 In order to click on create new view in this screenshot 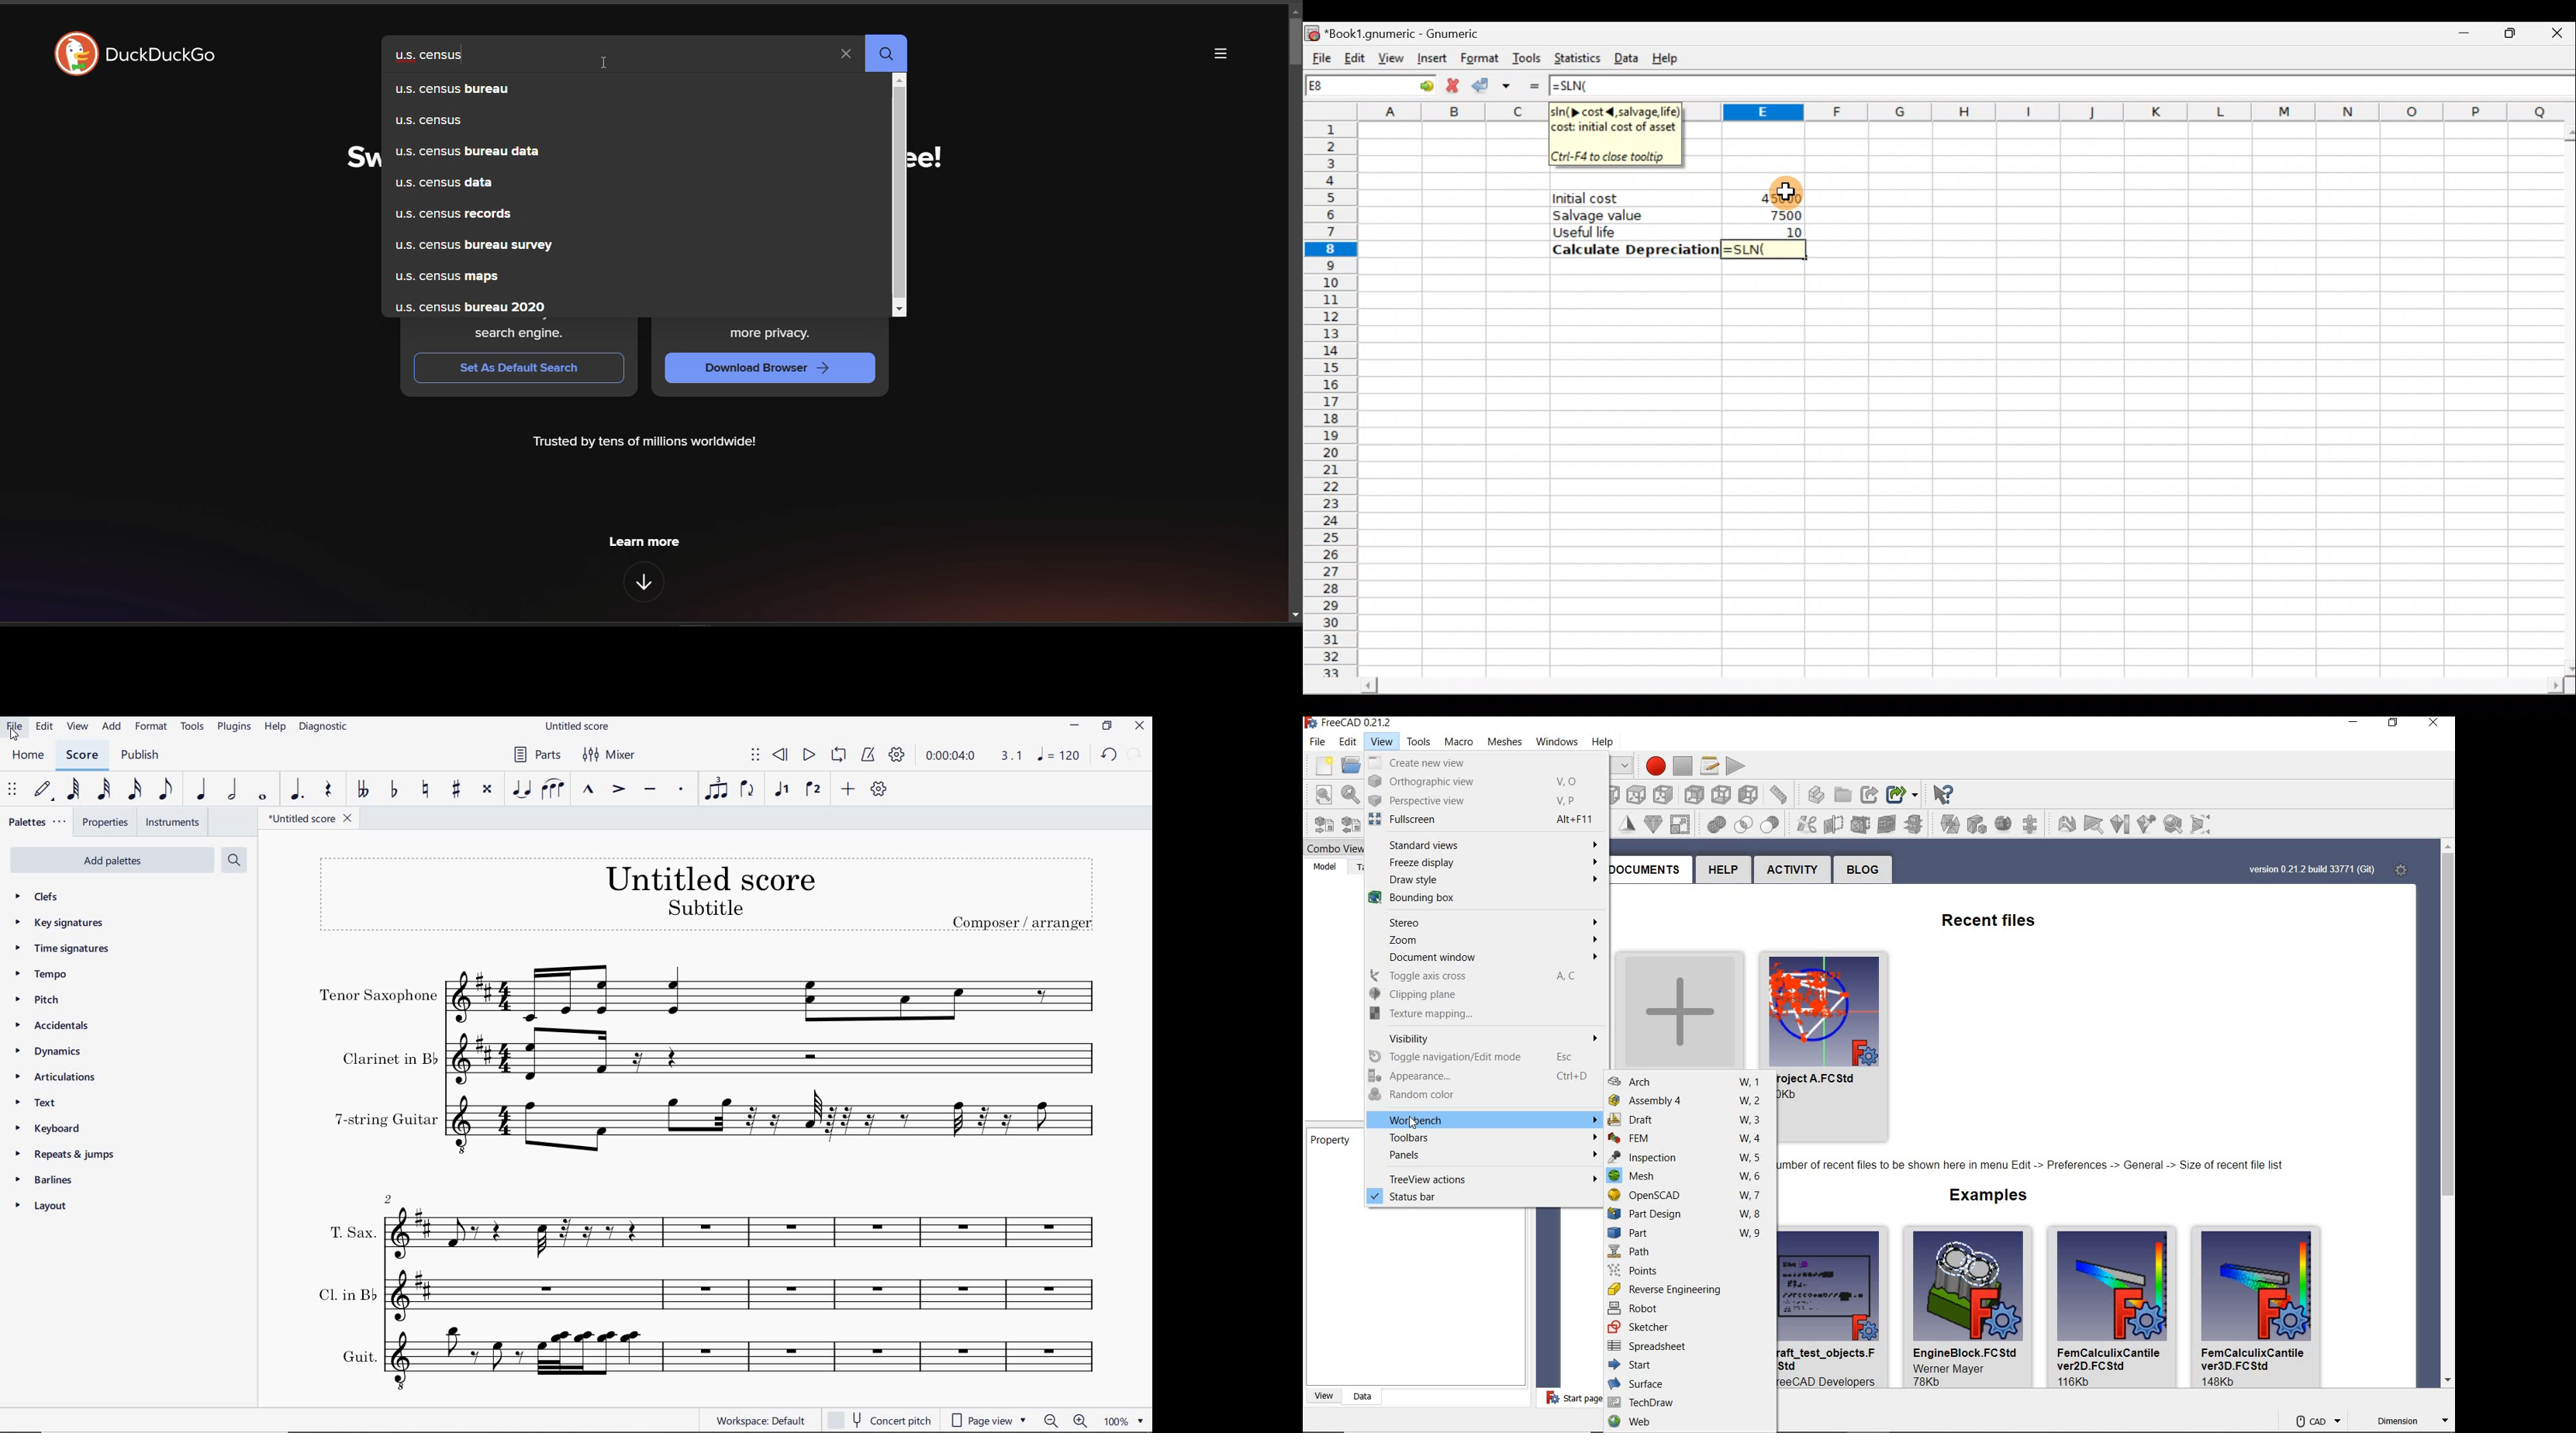, I will do `click(1478, 763)`.